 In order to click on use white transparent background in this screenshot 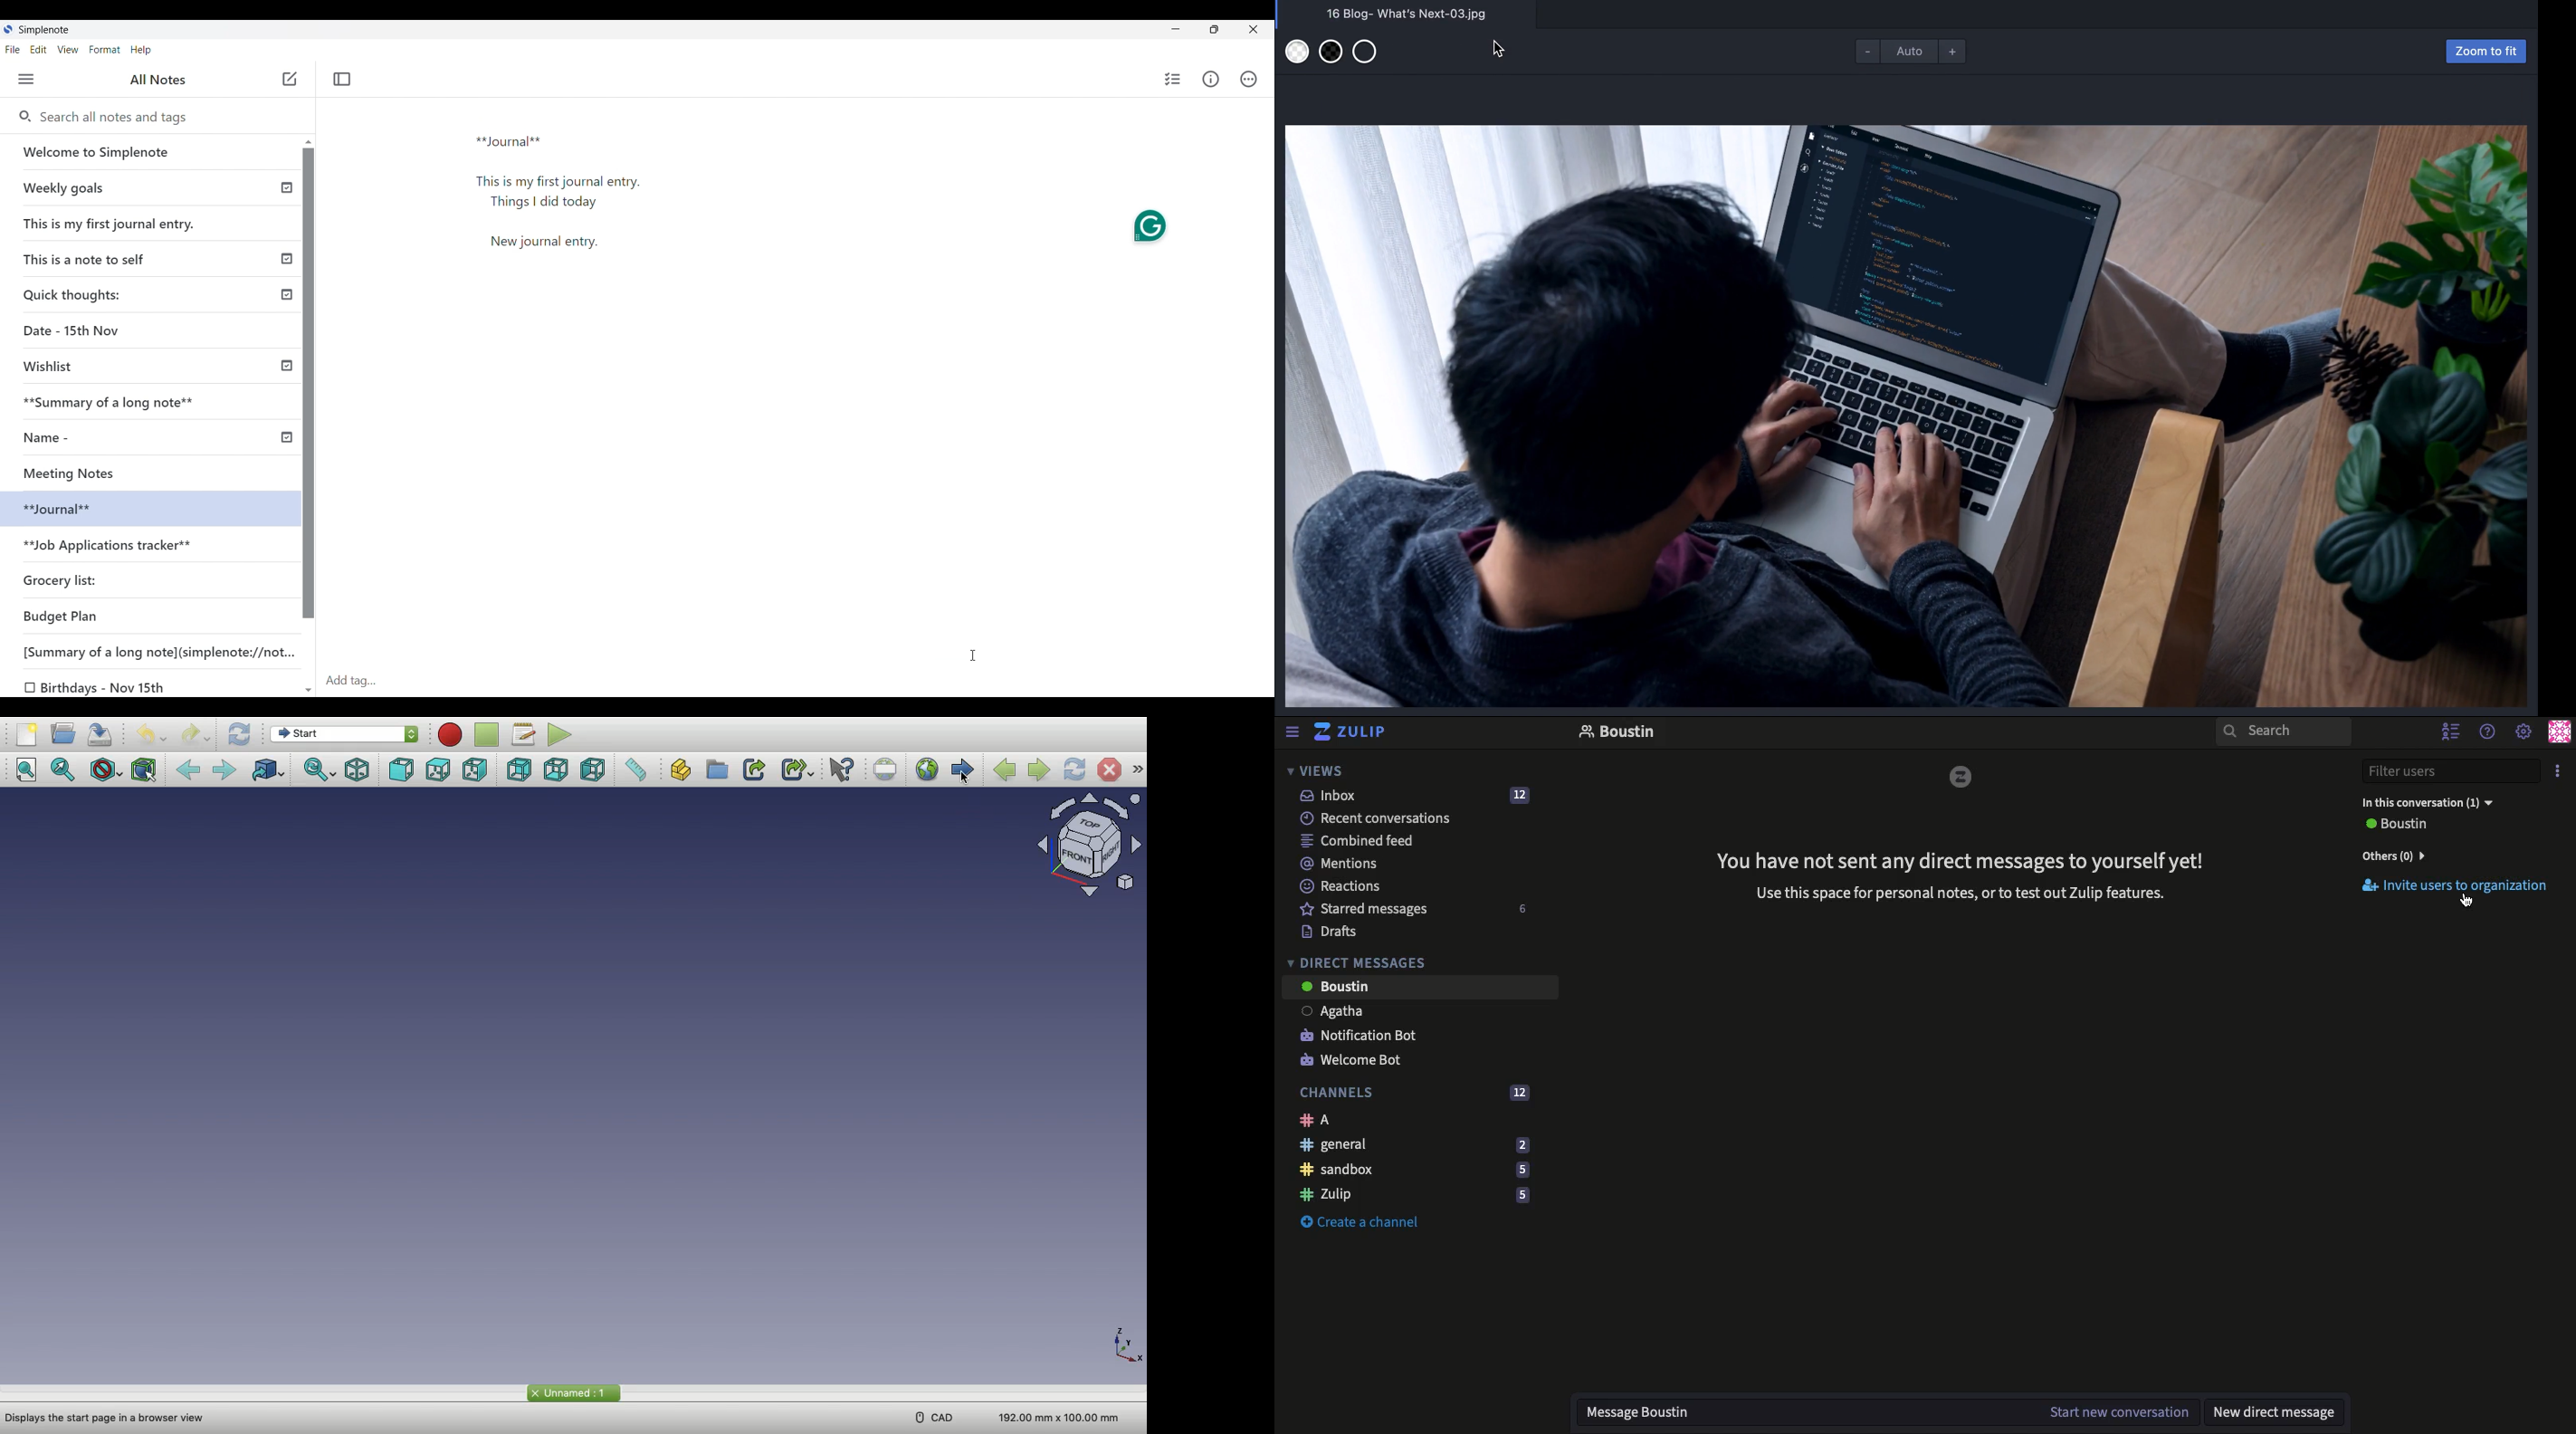, I will do `click(1297, 57)`.